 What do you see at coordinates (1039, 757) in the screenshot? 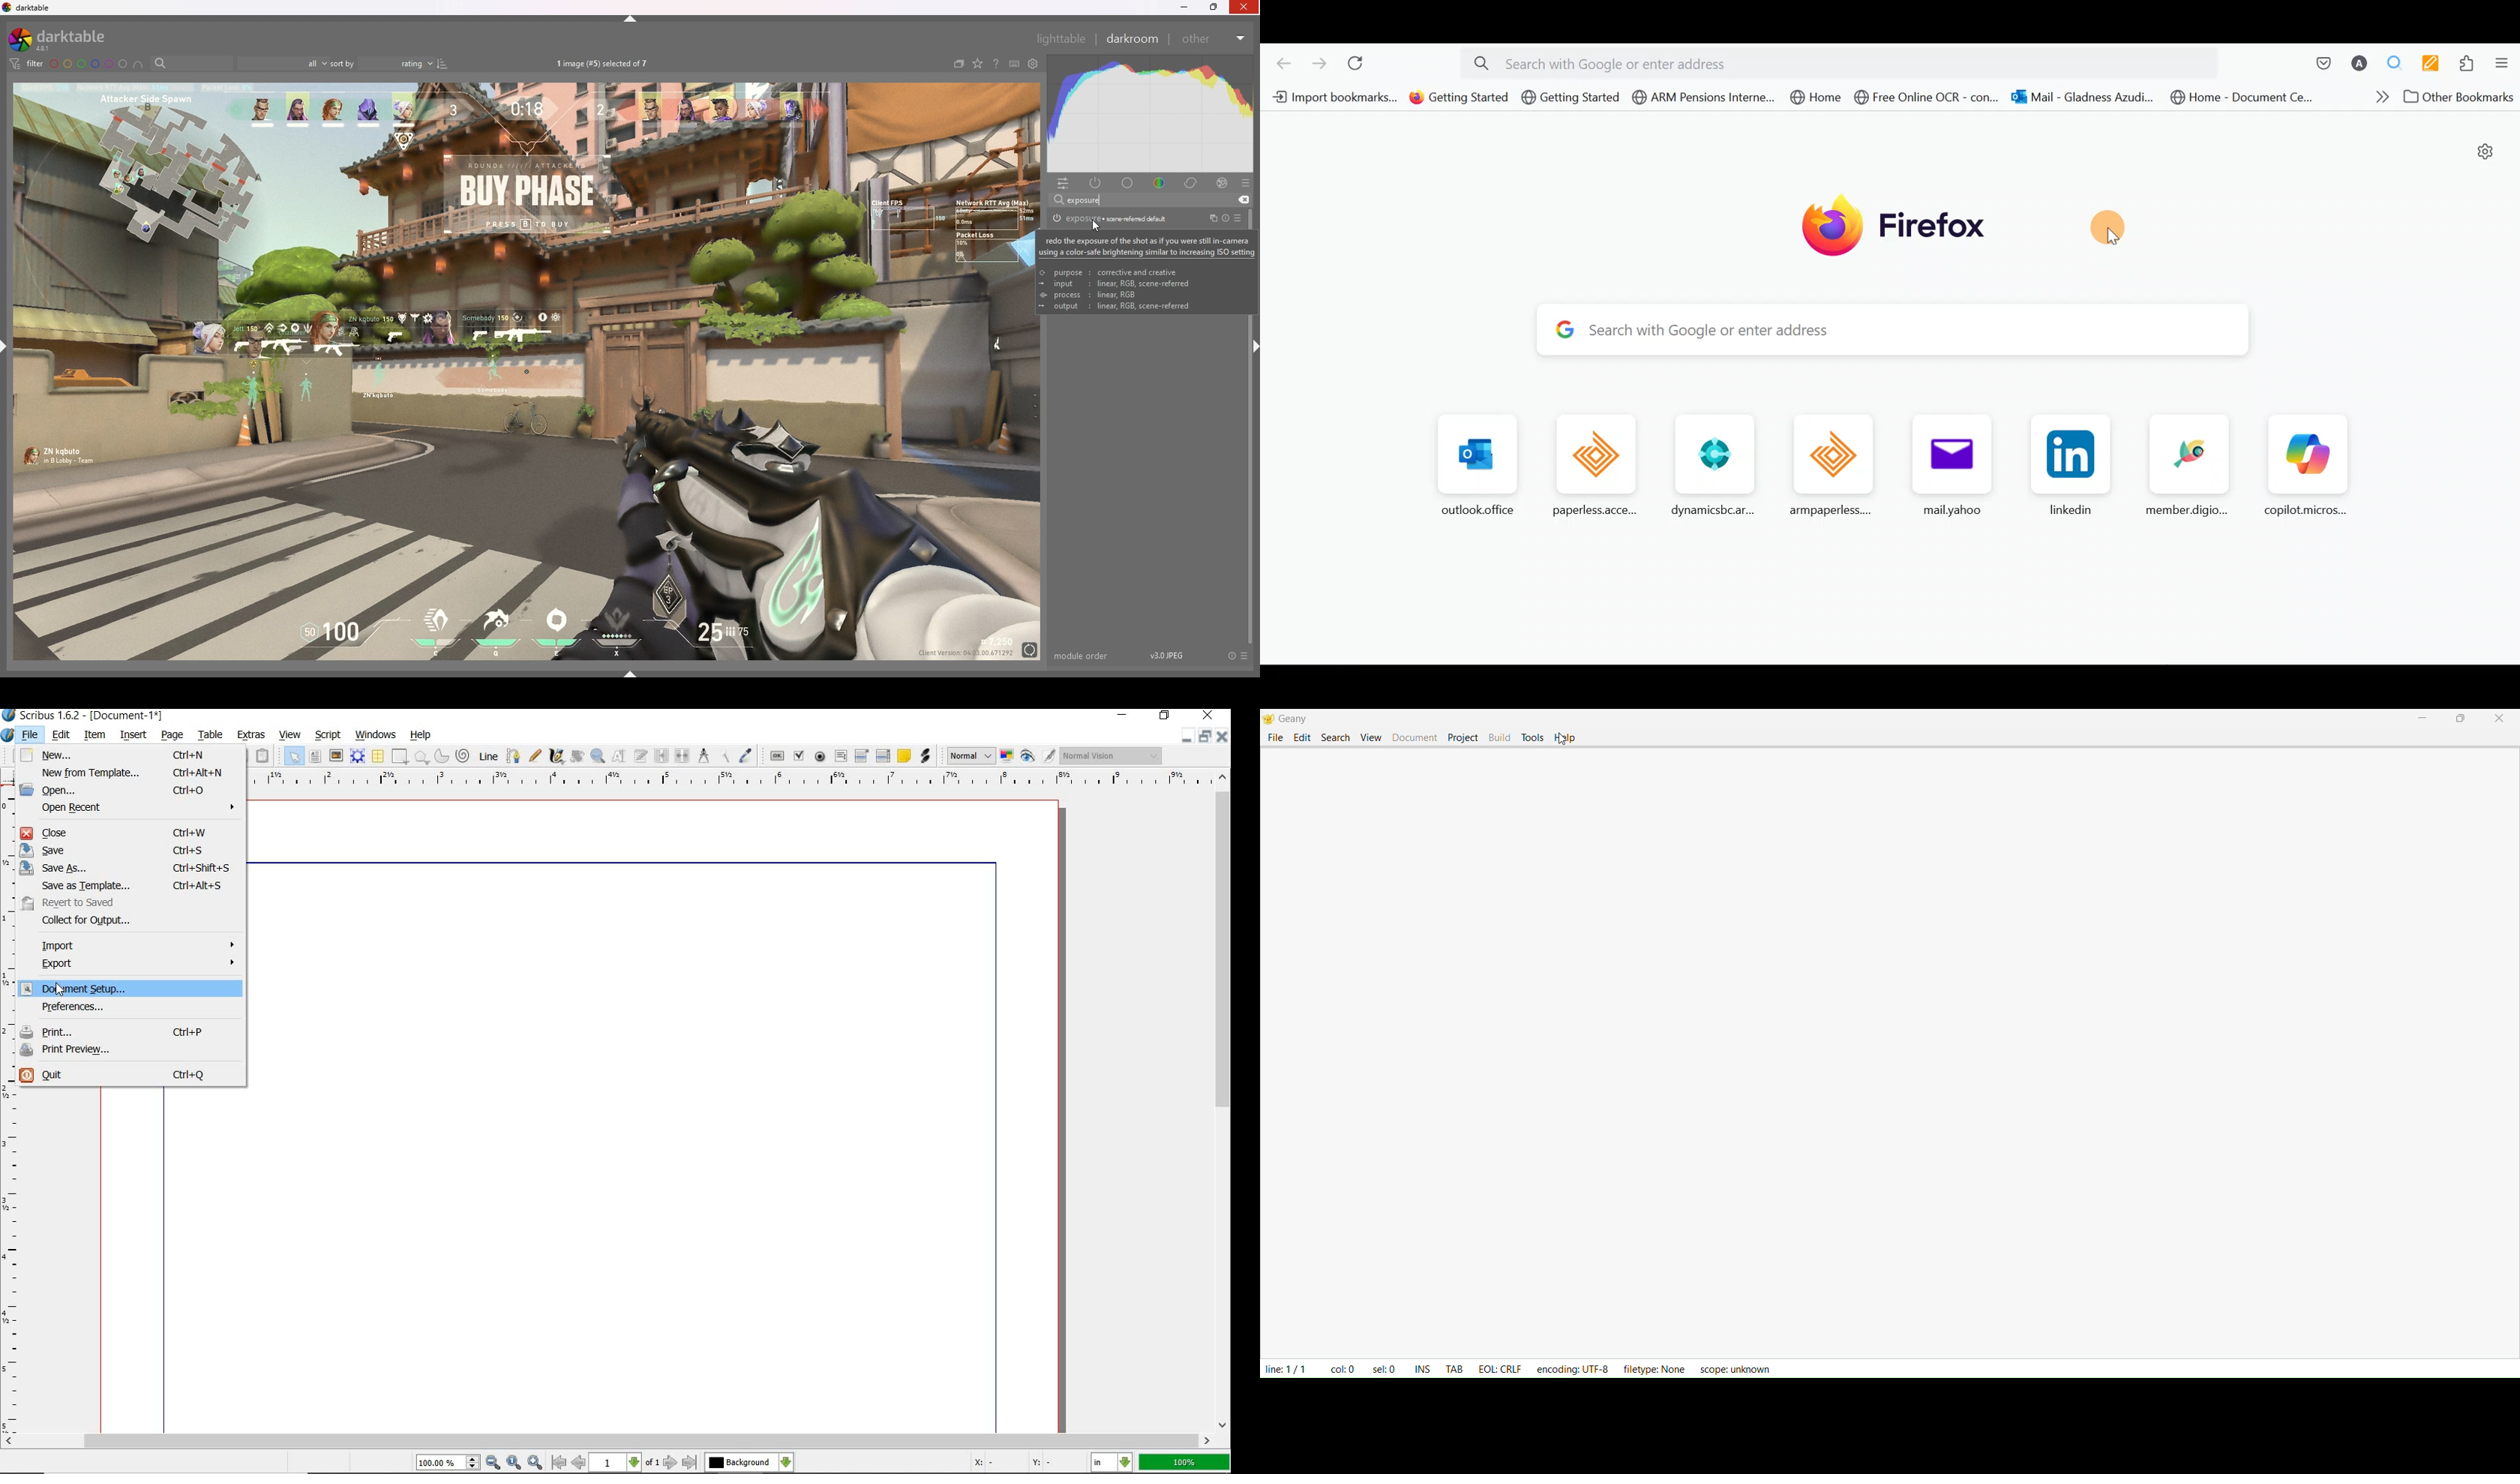
I see `preview mode` at bounding box center [1039, 757].